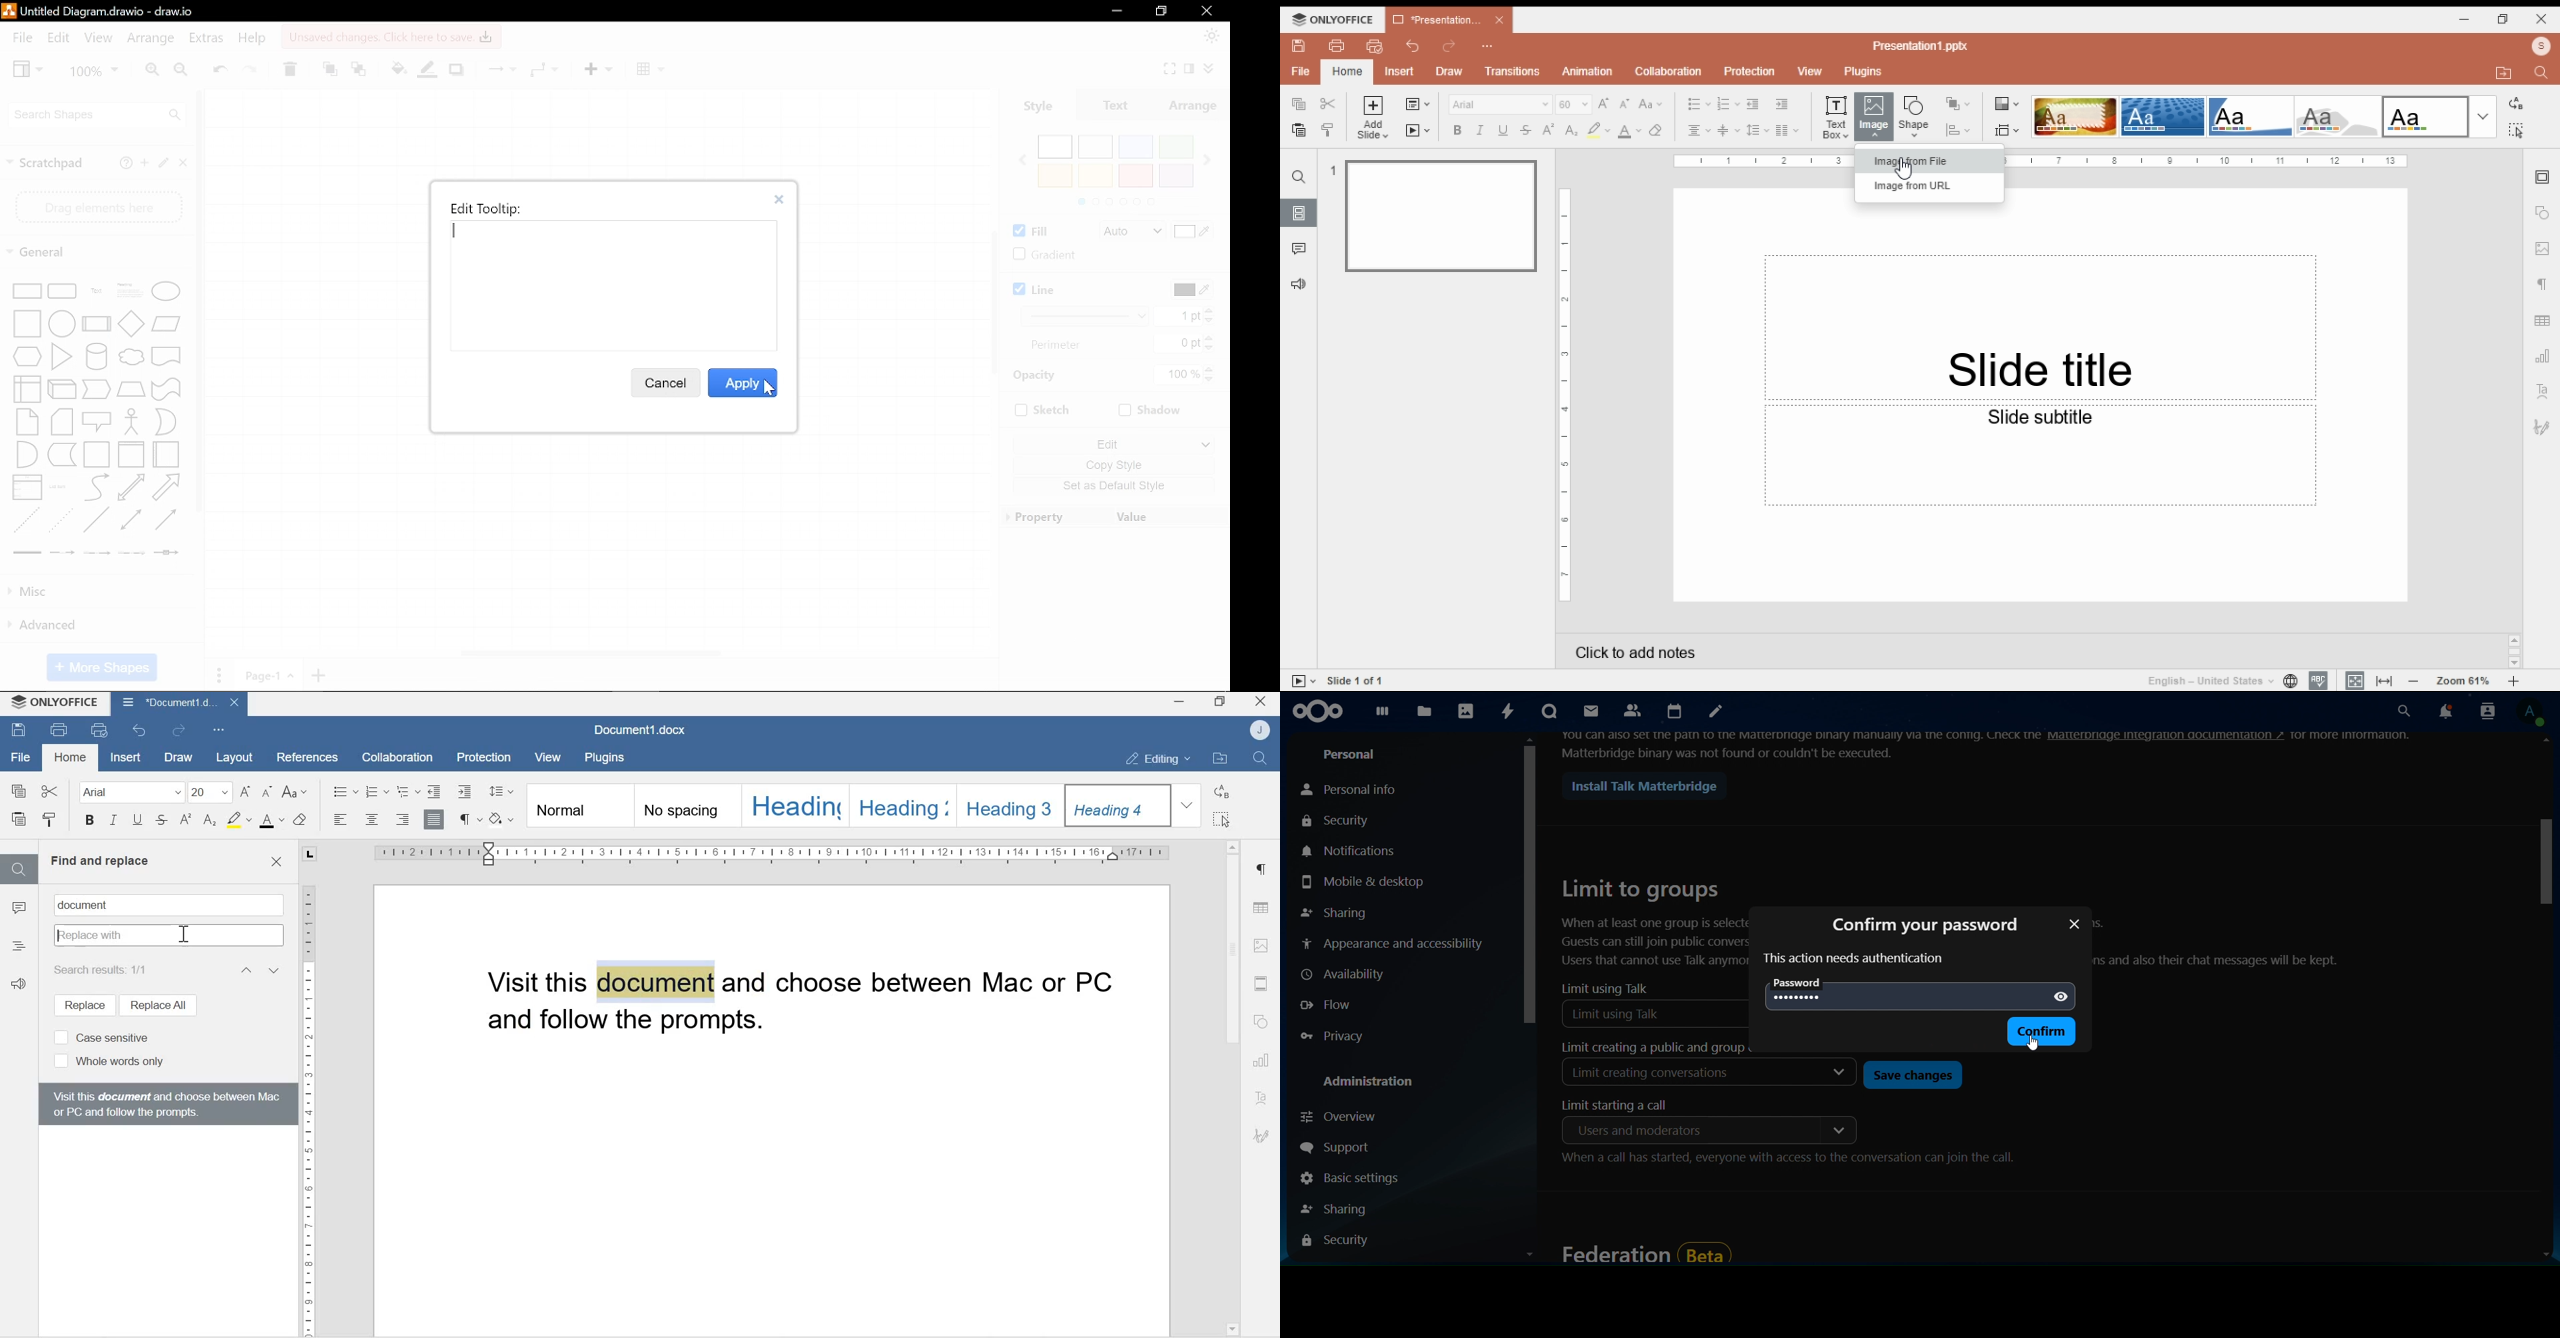 Image resolution: width=2576 pixels, height=1344 pixels. Describe the element at coordinates (392, 756) in the screenshot. I see `Collaboration` at that location.